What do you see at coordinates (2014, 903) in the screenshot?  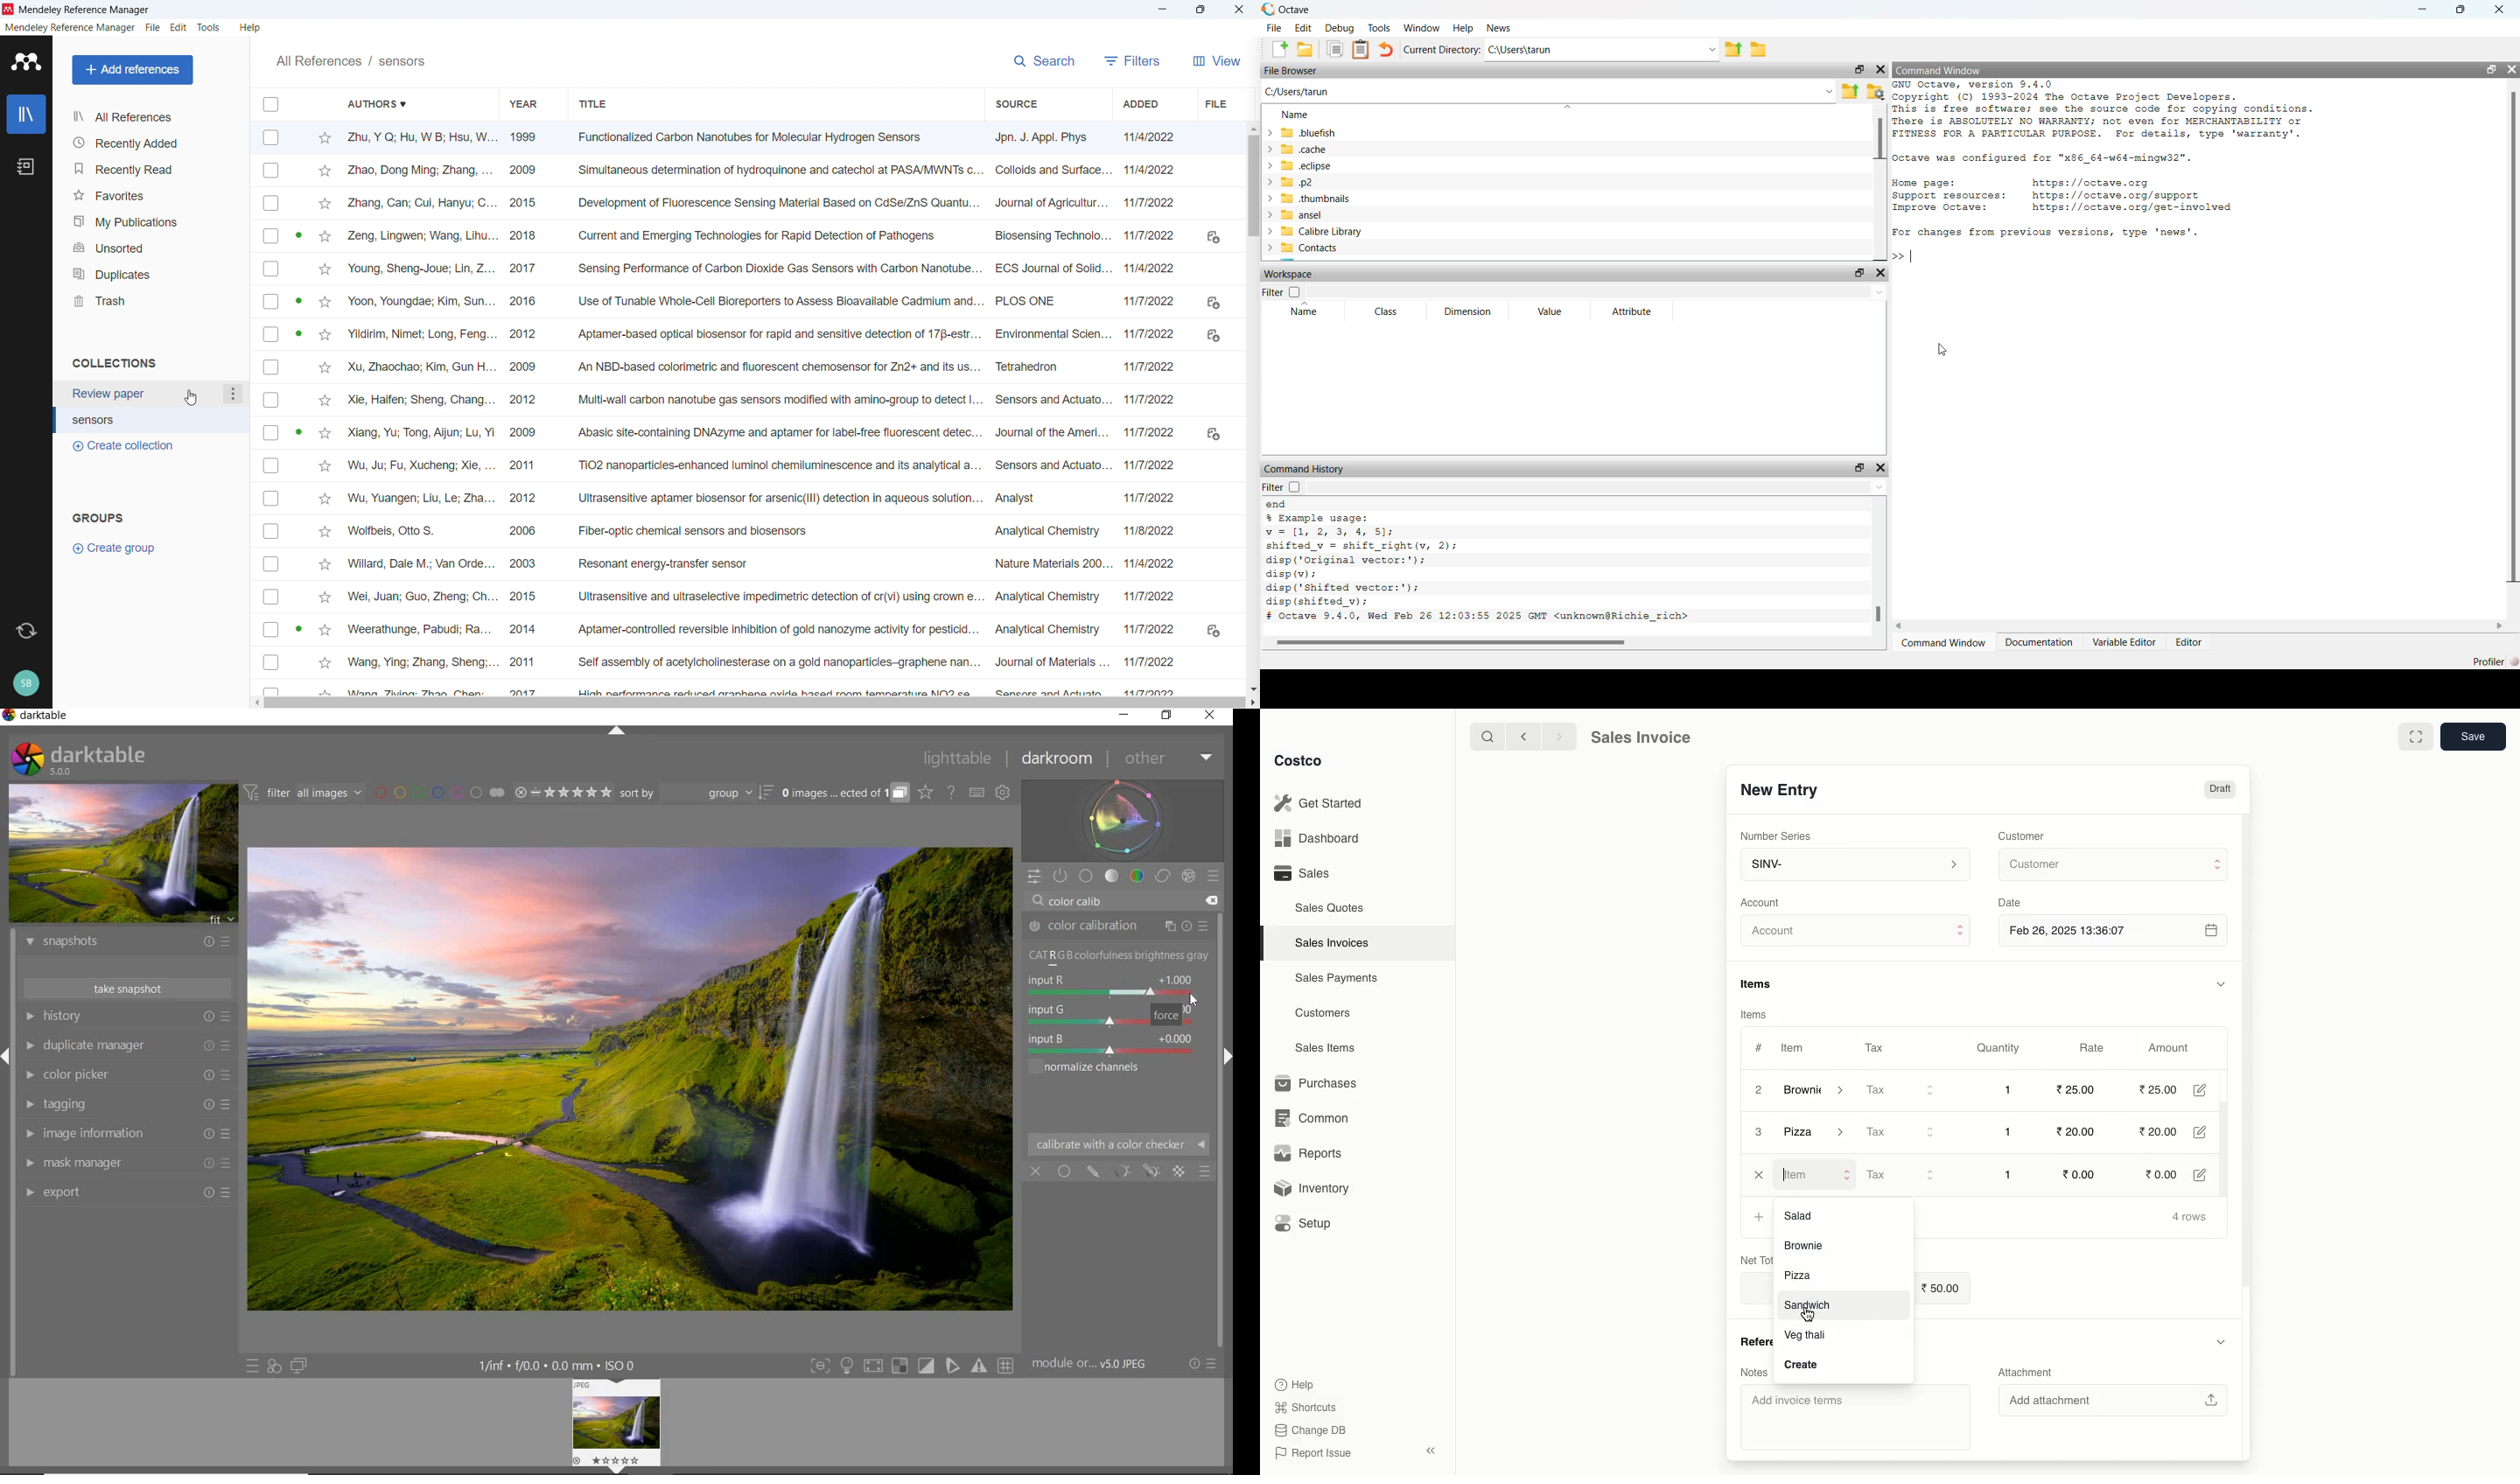 I see `Date` at bounding box center [2014, 903].